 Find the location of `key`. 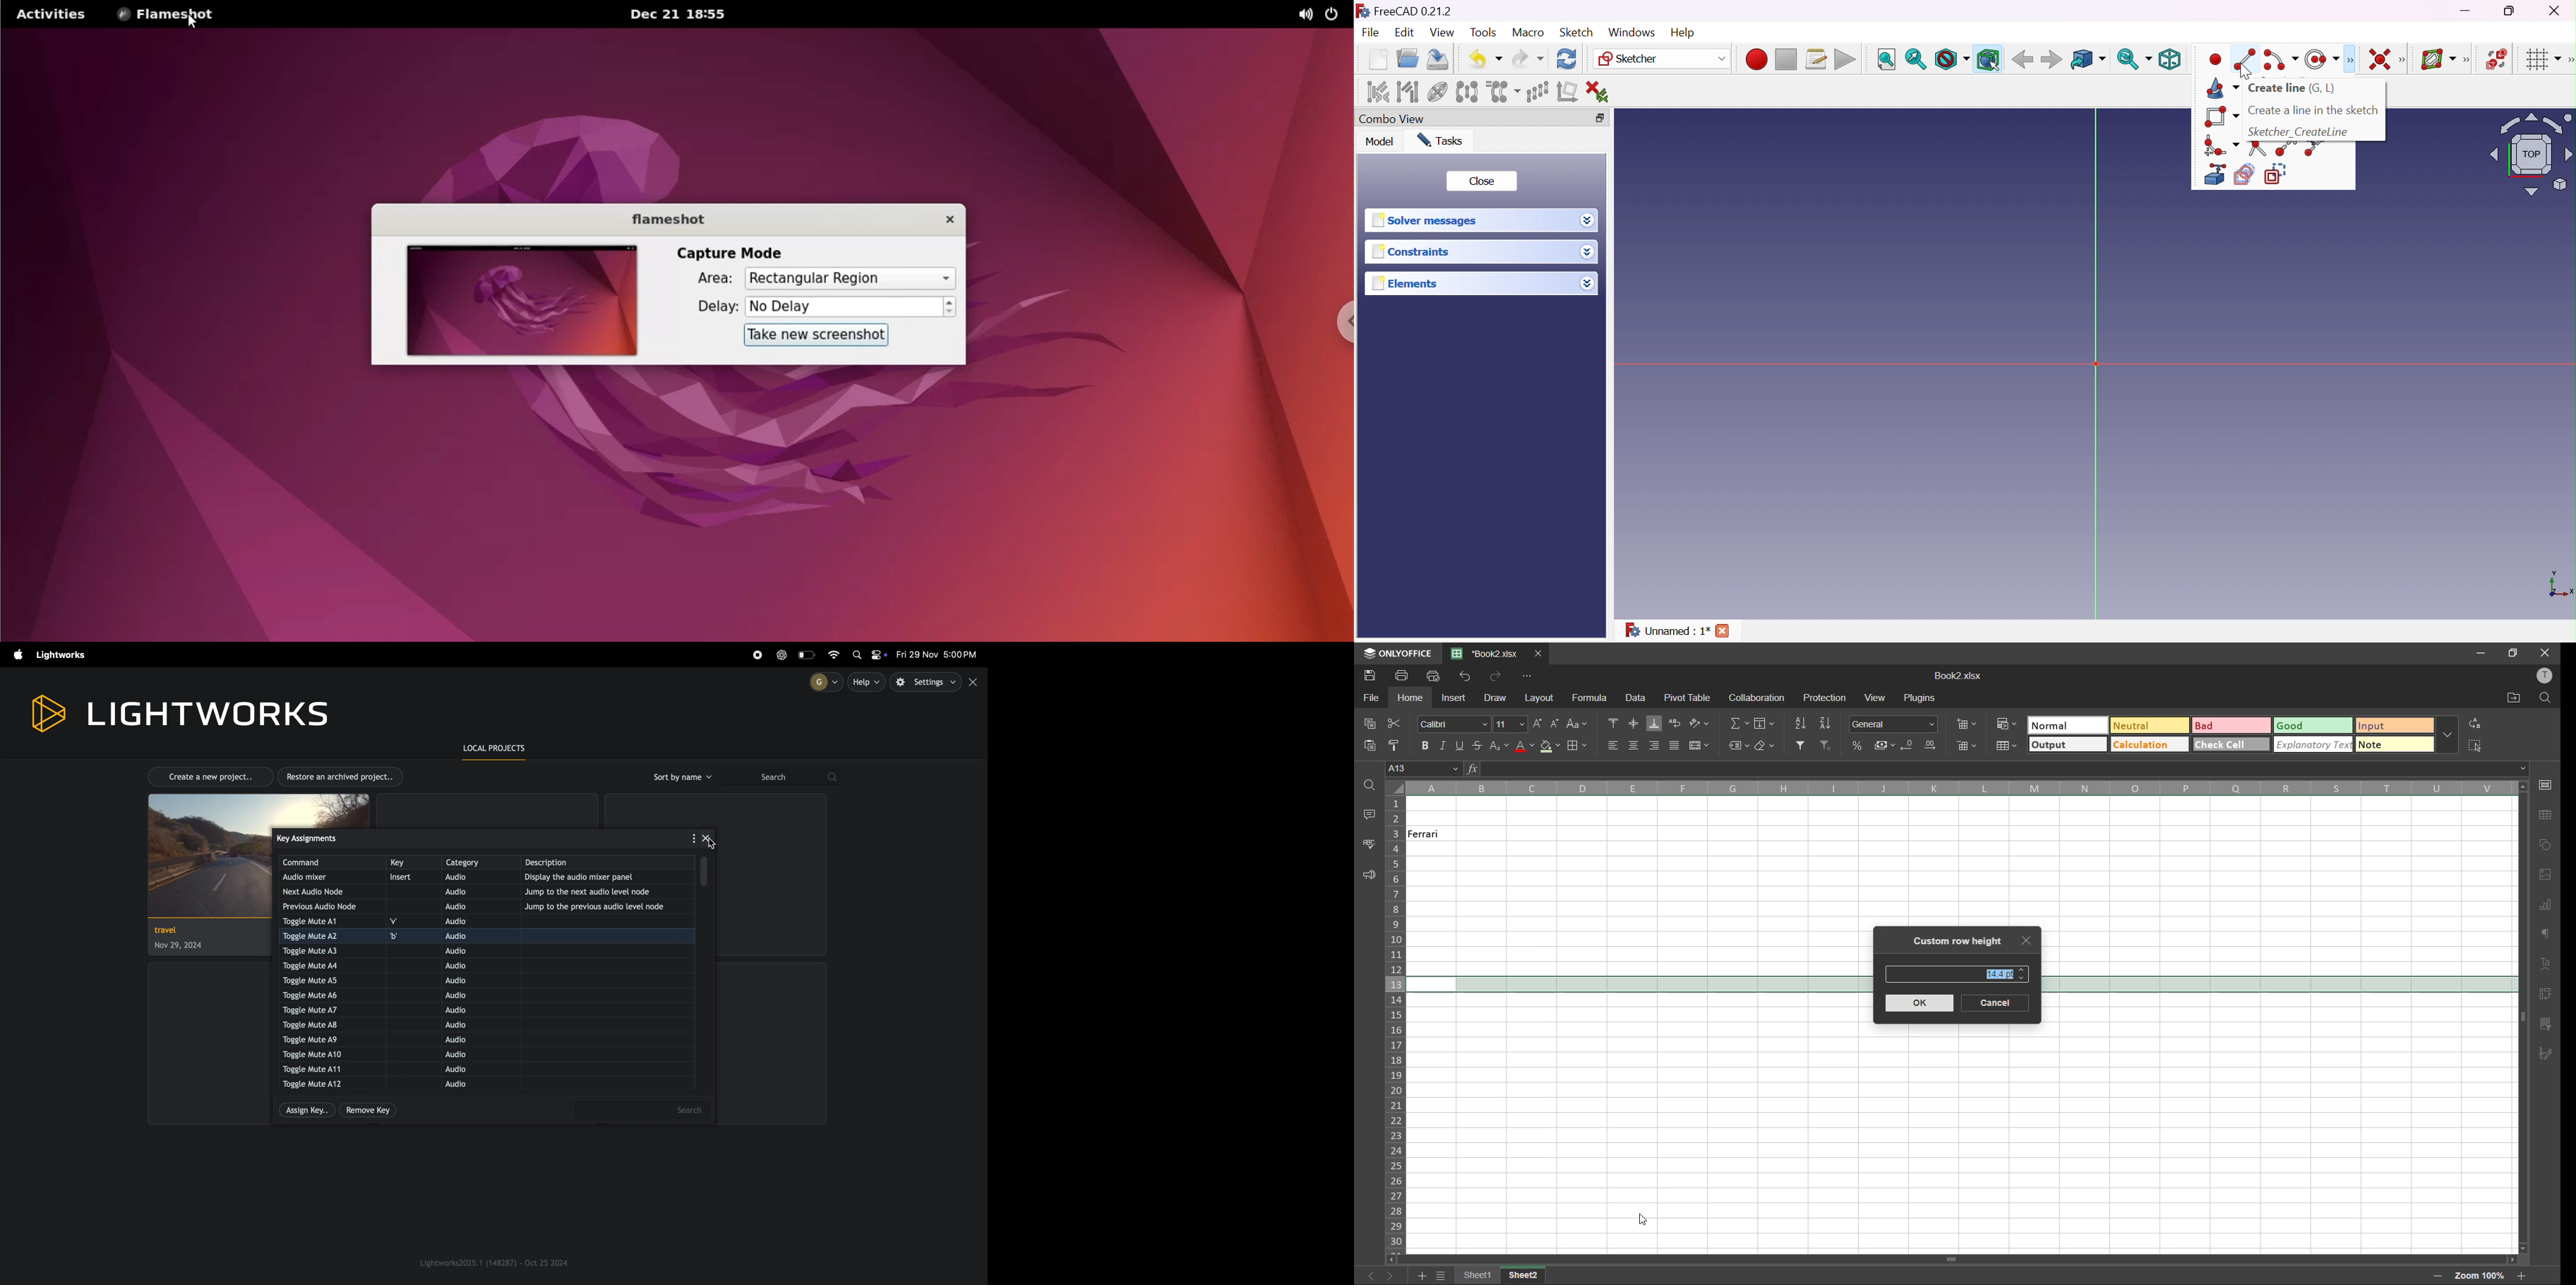

key is located at coordinates (411, 863).